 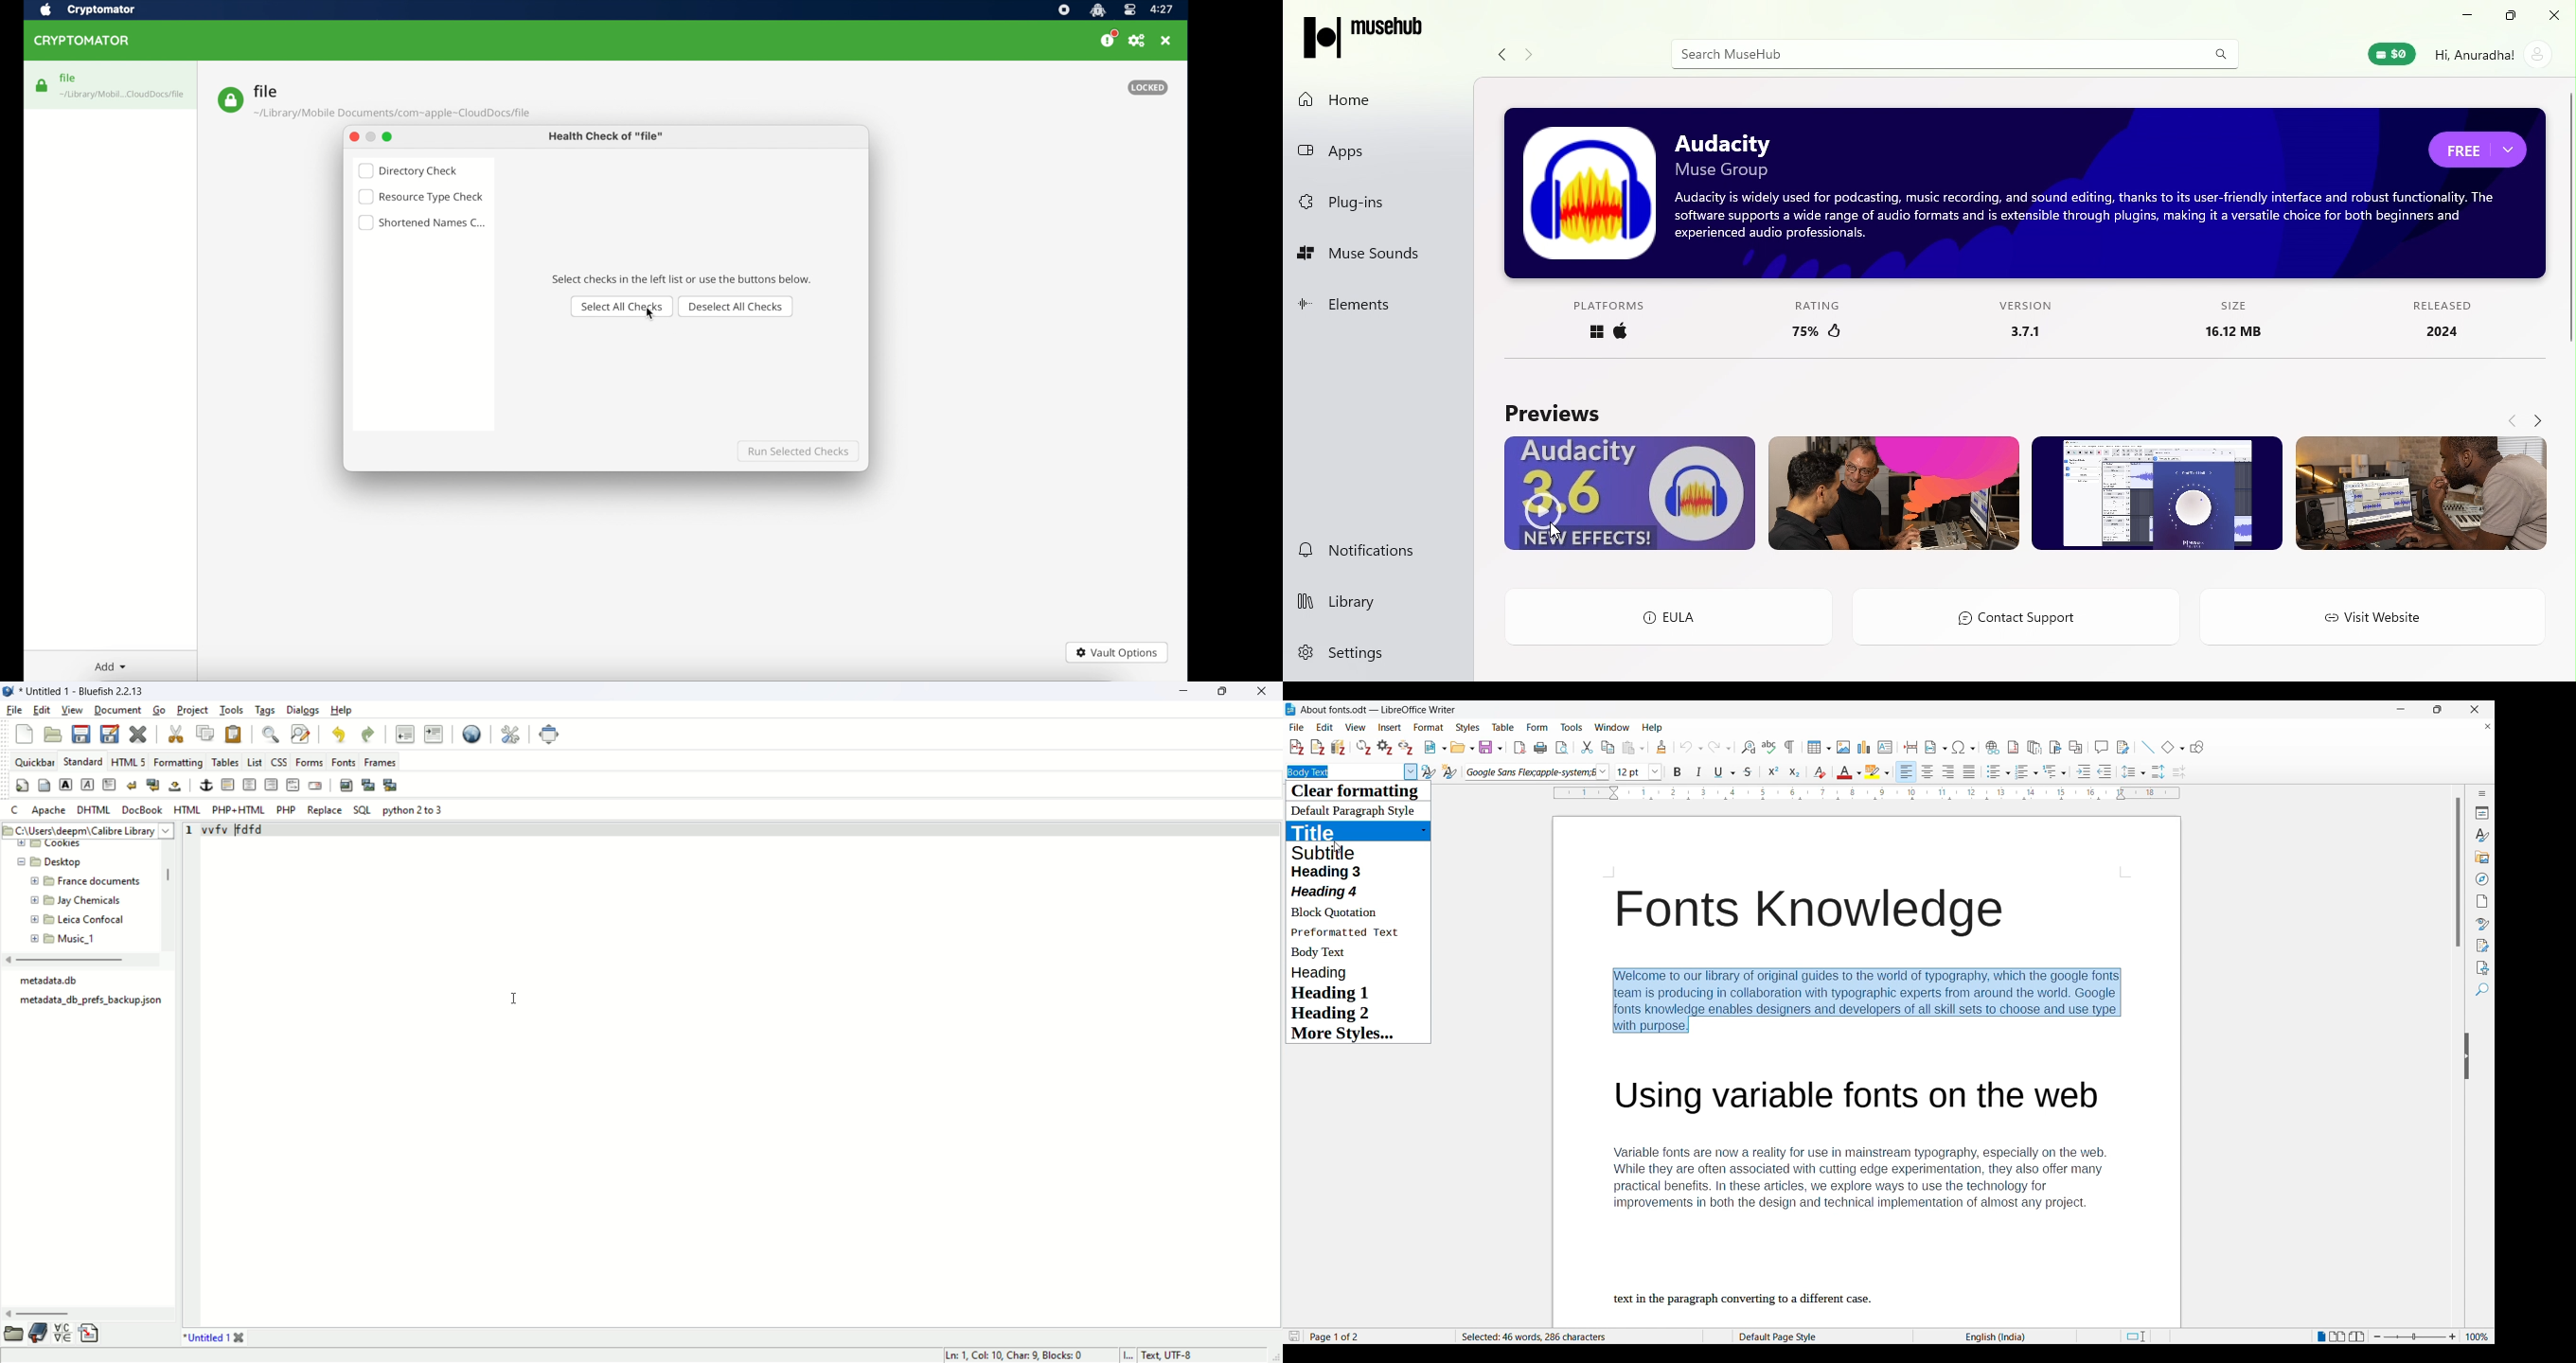 I want to click on Preview, so click(x=2156, y=493).